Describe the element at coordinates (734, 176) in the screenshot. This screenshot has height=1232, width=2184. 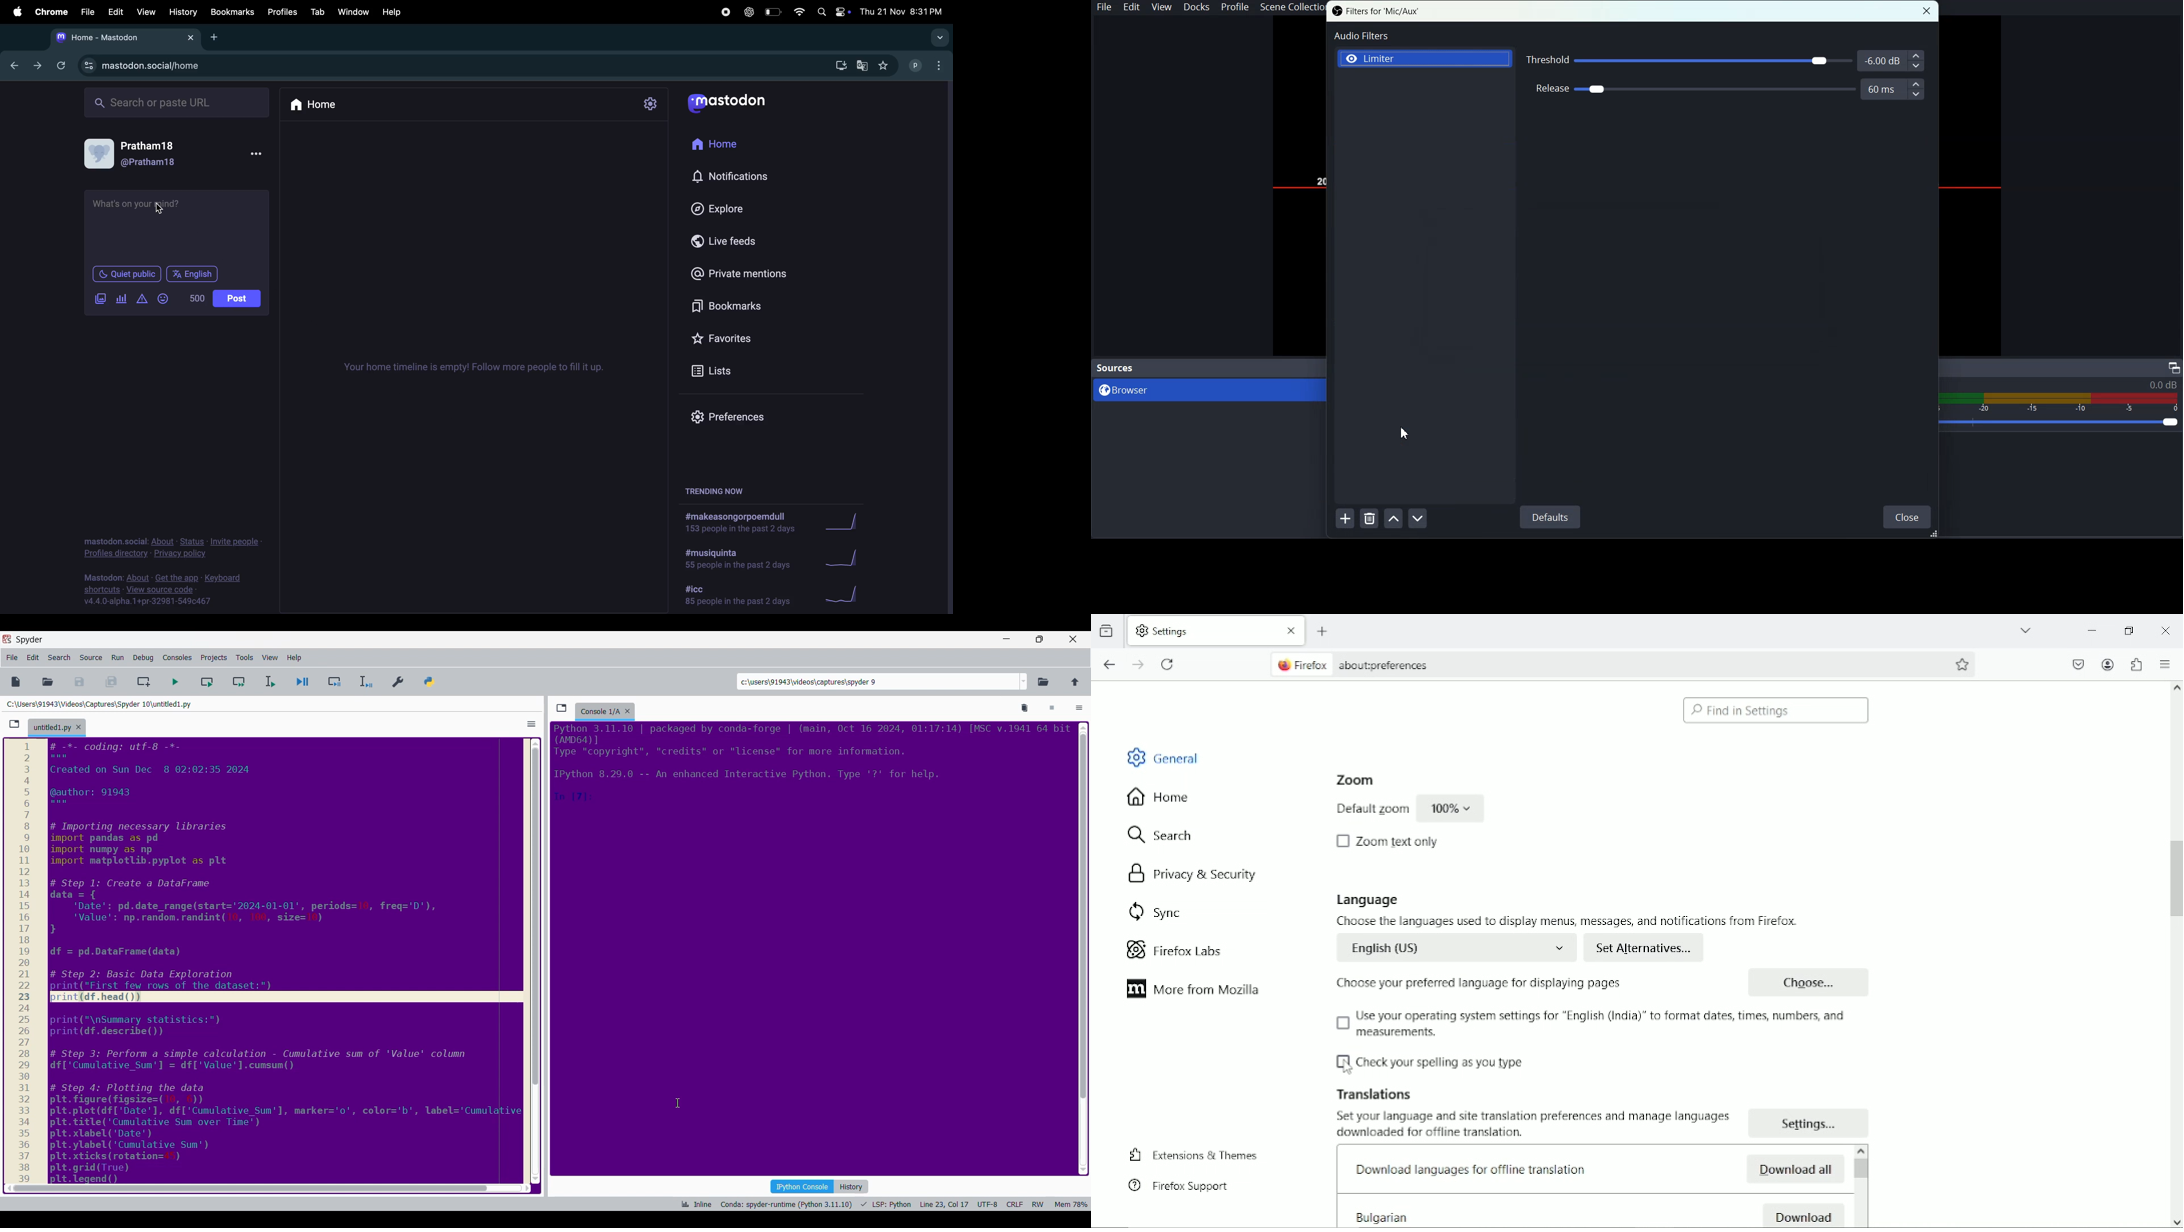
I see `notifications` at that location.